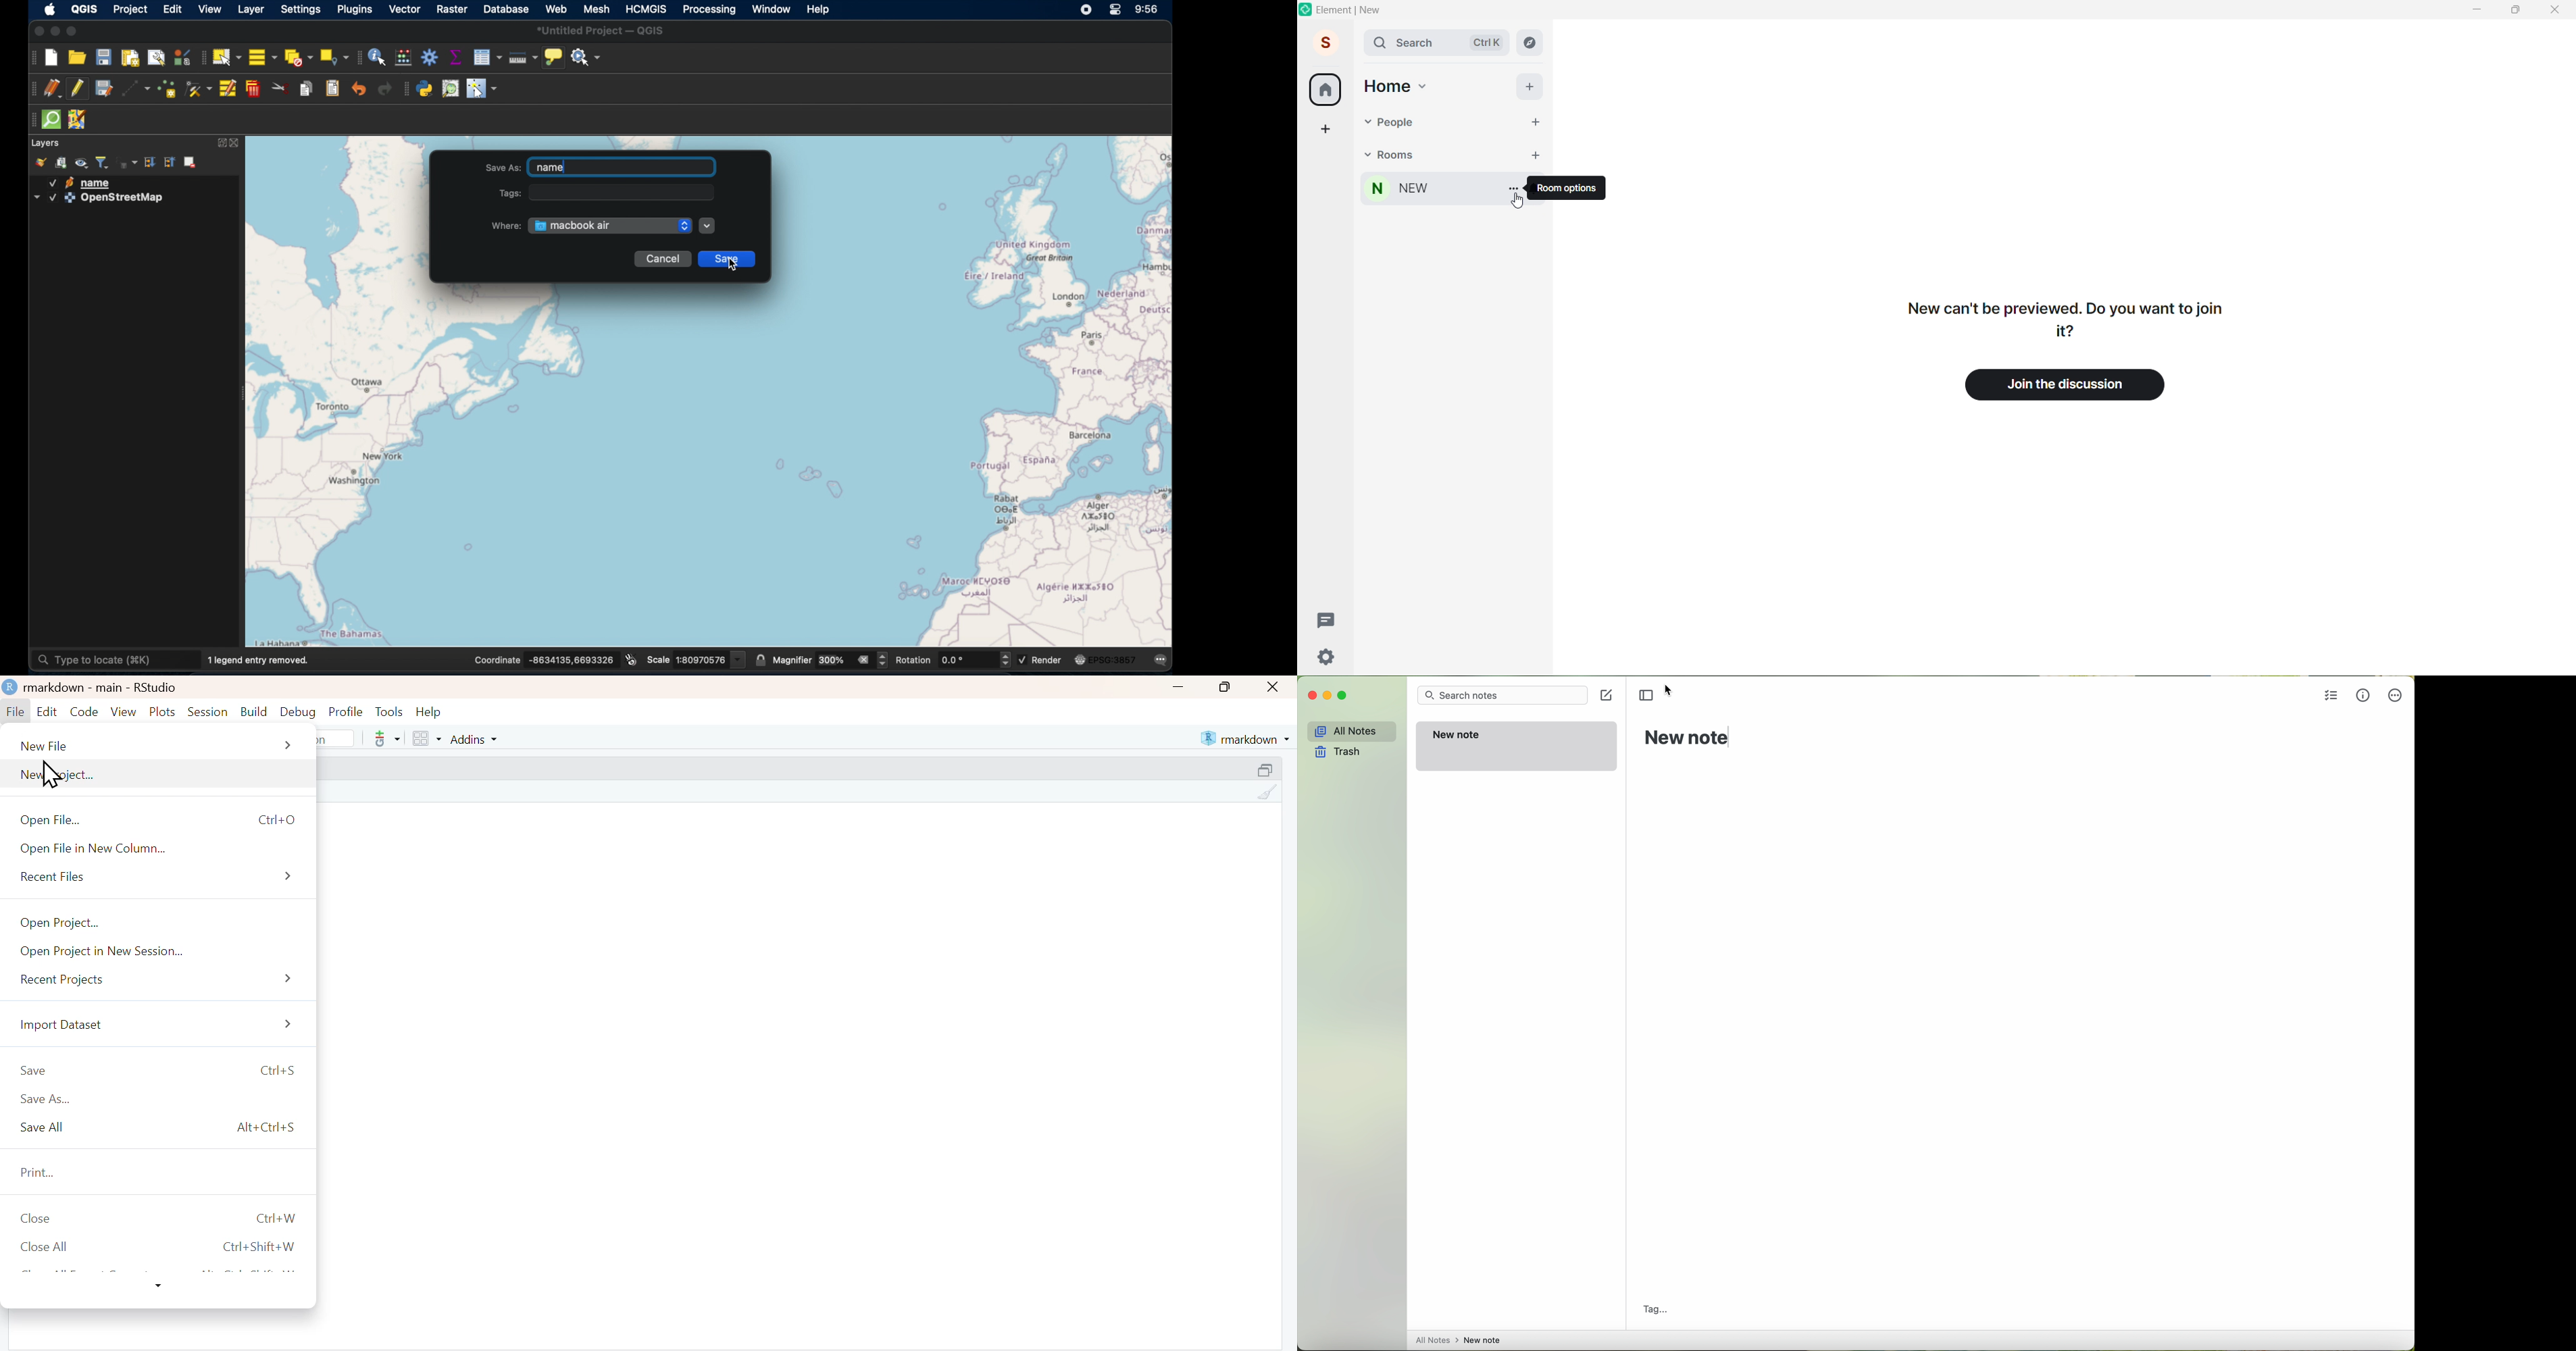  Describe the element at coordinates (697, 659) in the screenshot. I see `scale` at that location.